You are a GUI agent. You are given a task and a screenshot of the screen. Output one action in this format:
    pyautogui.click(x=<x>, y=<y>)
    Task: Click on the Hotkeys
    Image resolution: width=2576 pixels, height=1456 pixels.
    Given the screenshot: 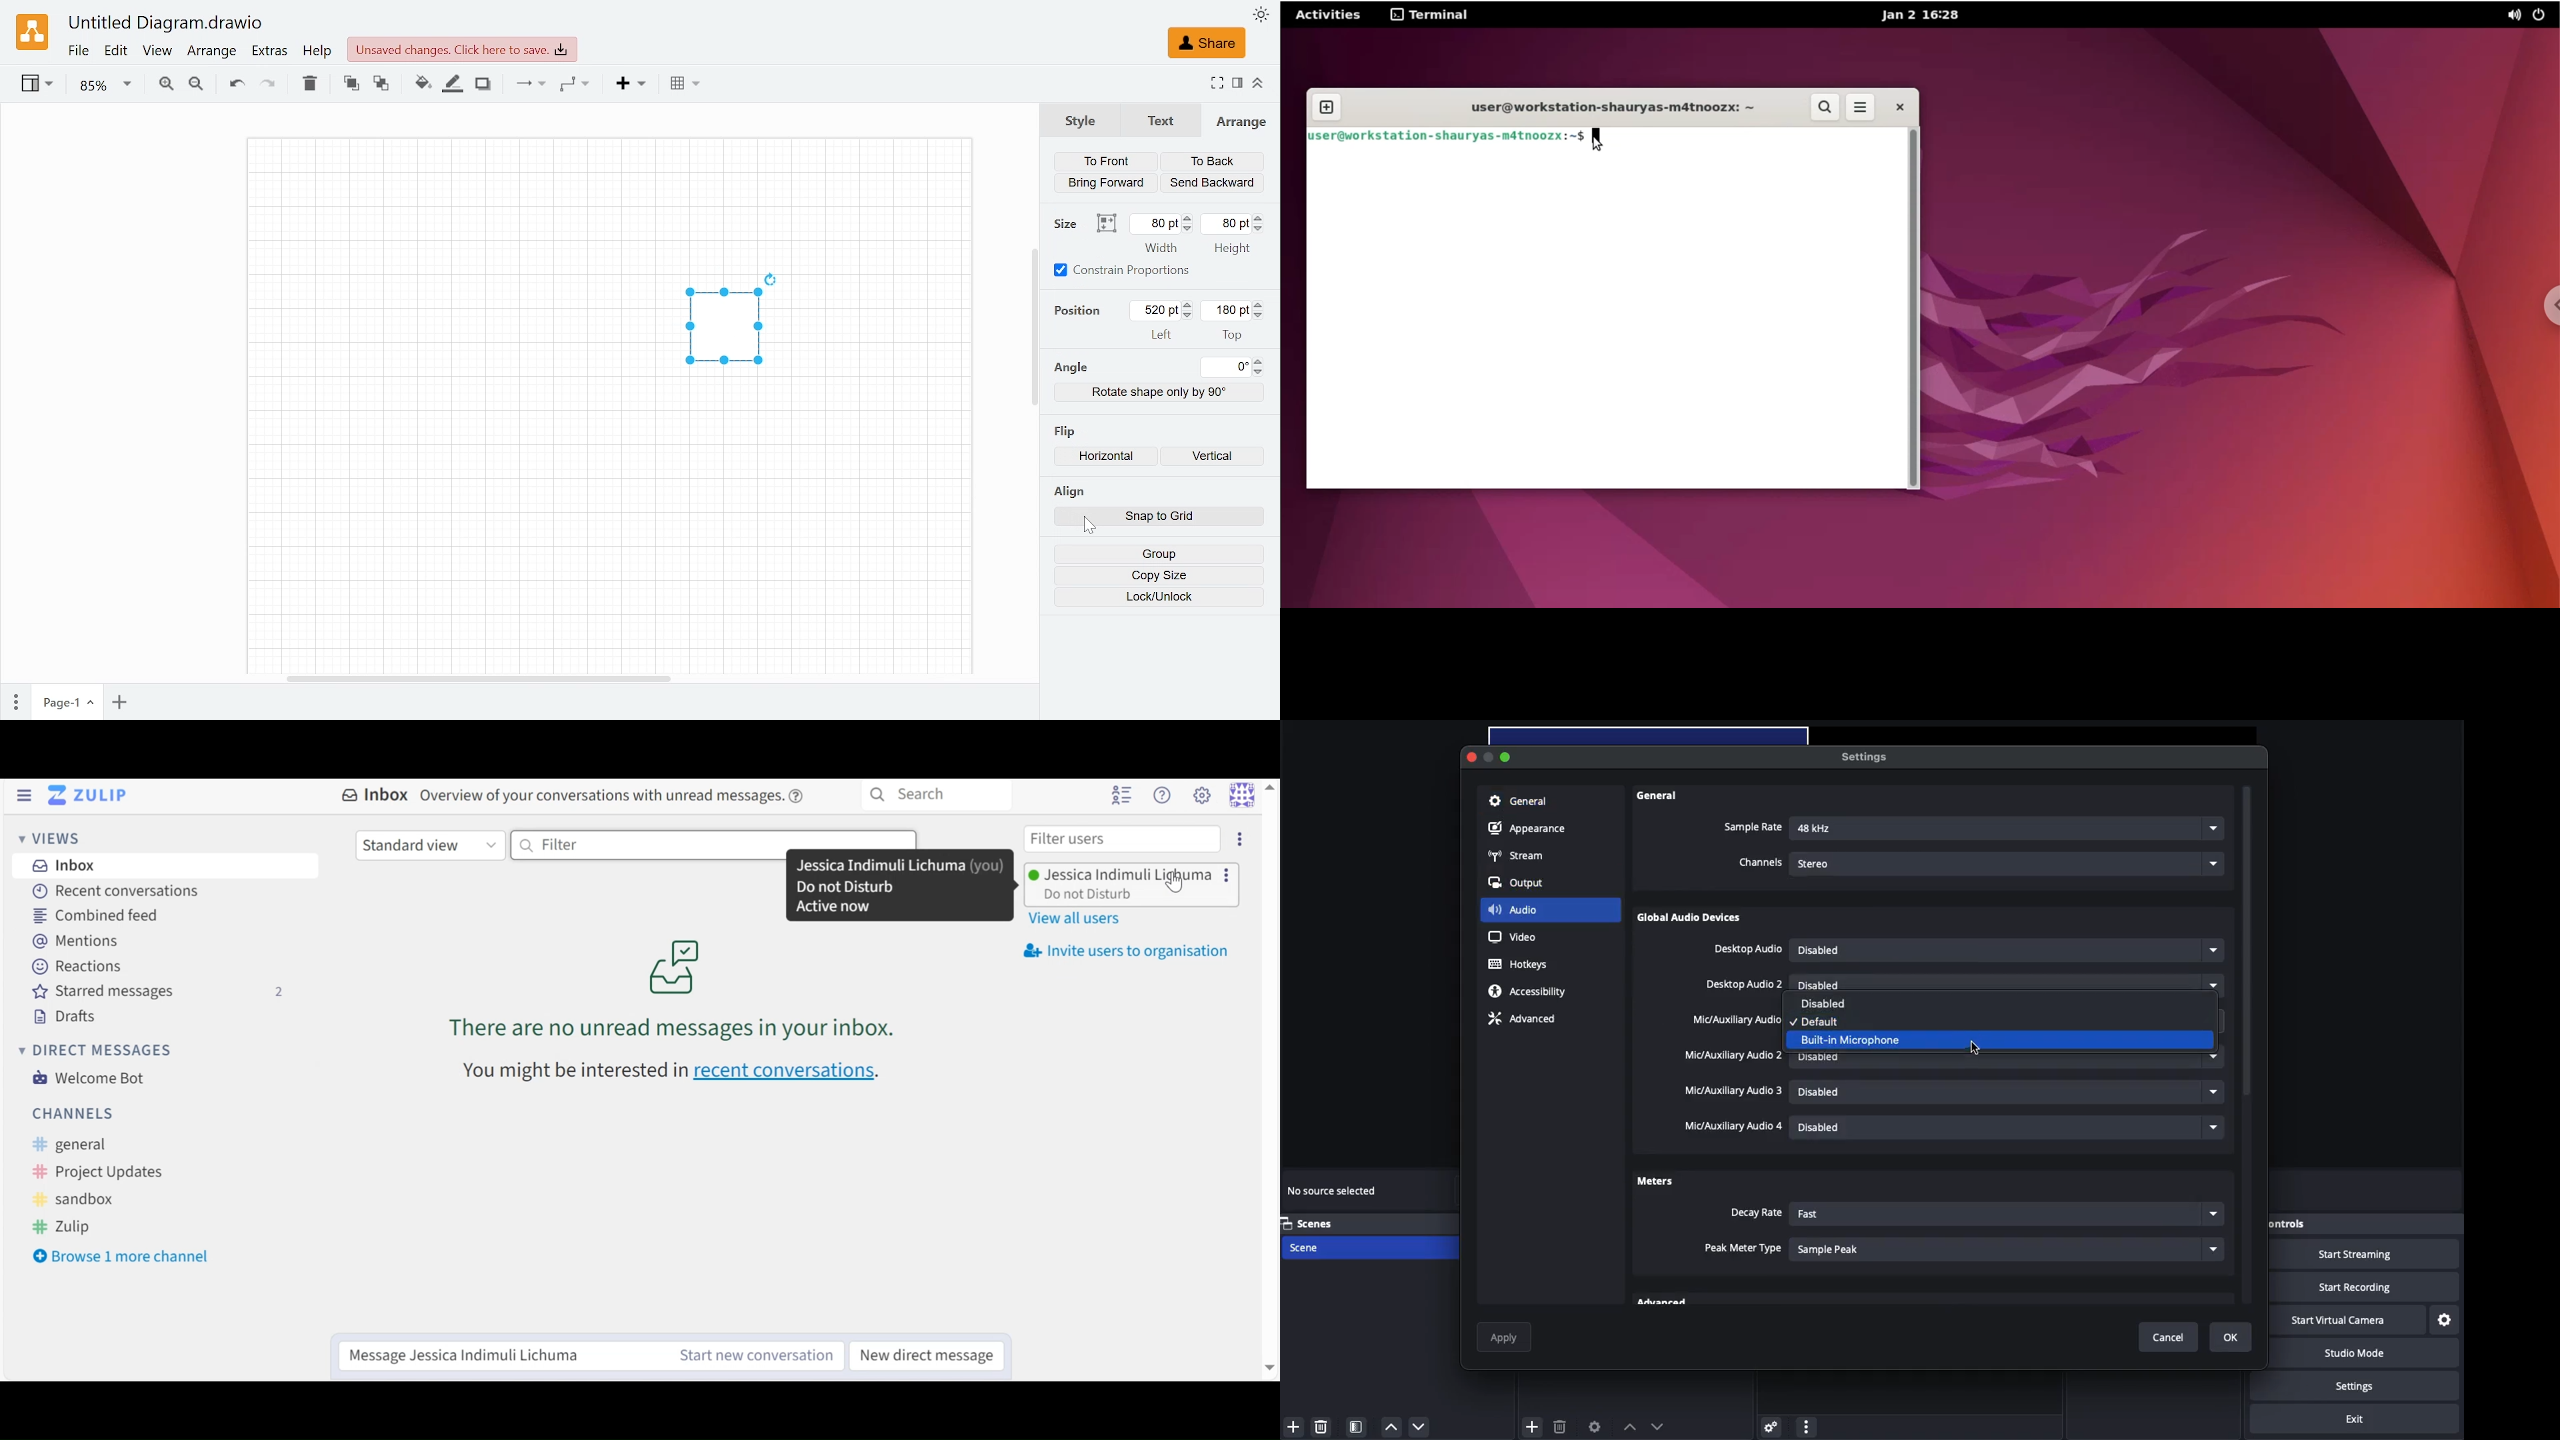 What is the action you would take?
    pyautogui.click(x=1521, y=965)
    